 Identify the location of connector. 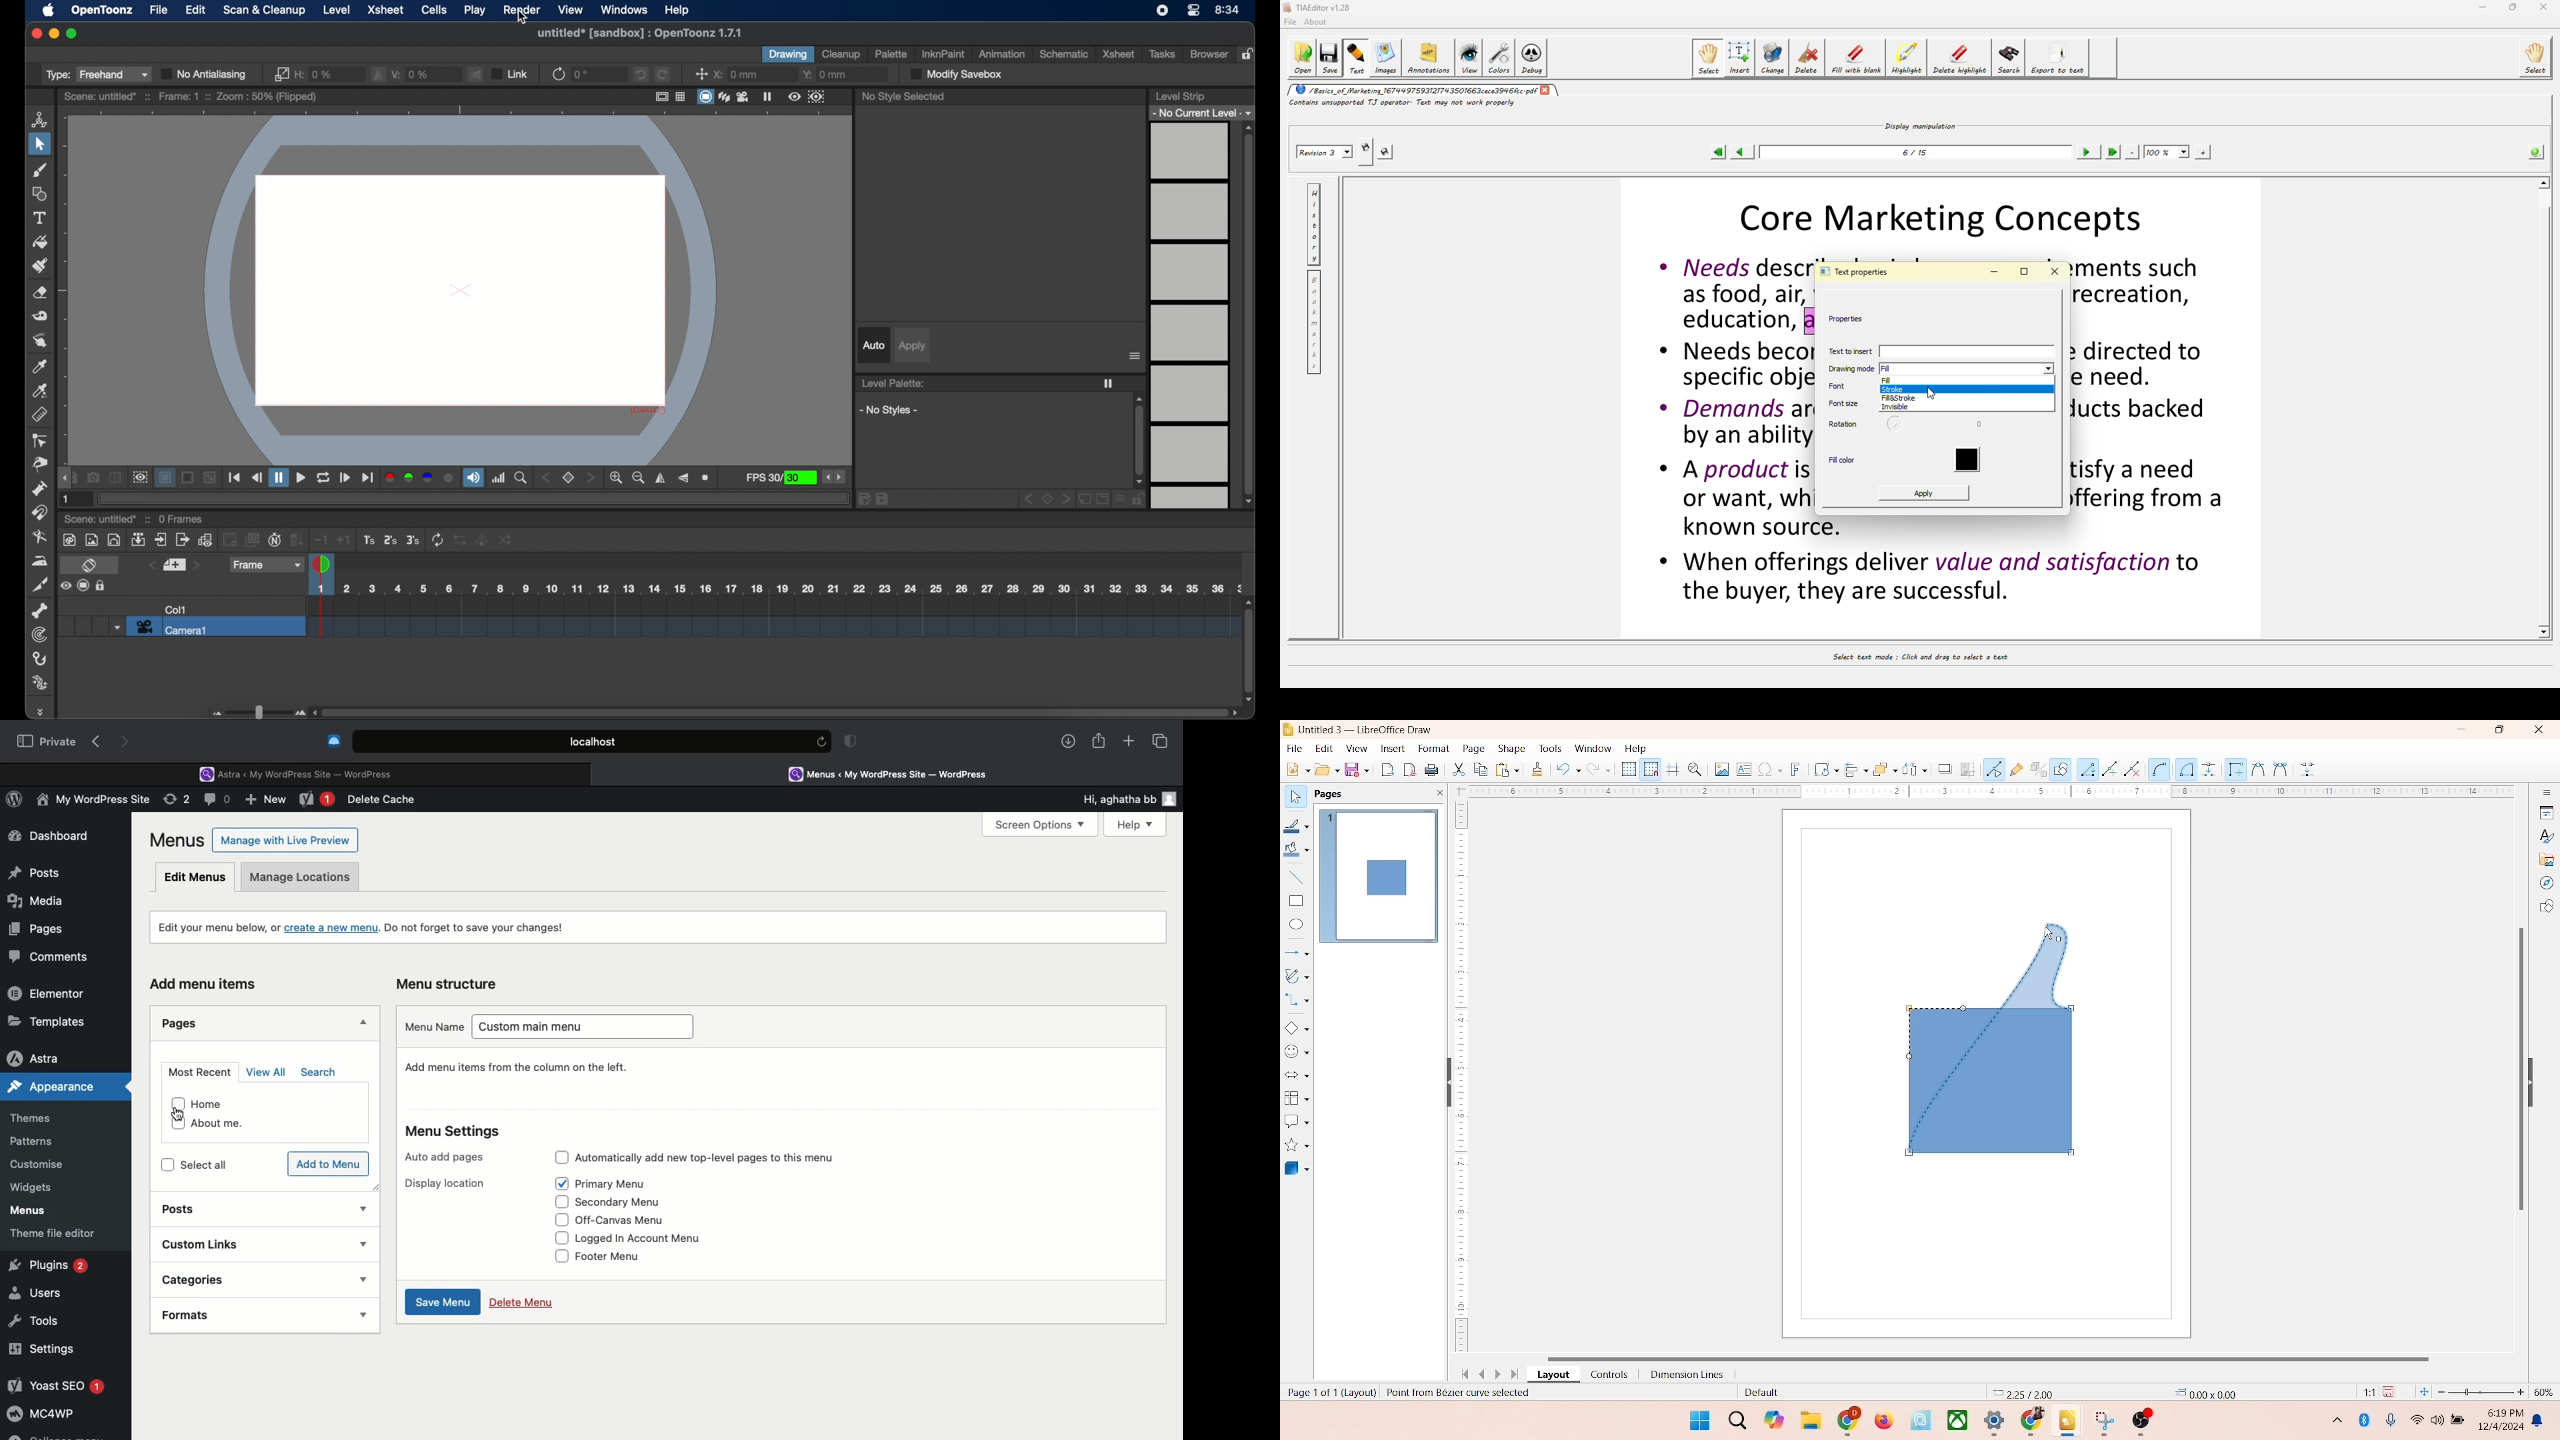
(1298, 1000).